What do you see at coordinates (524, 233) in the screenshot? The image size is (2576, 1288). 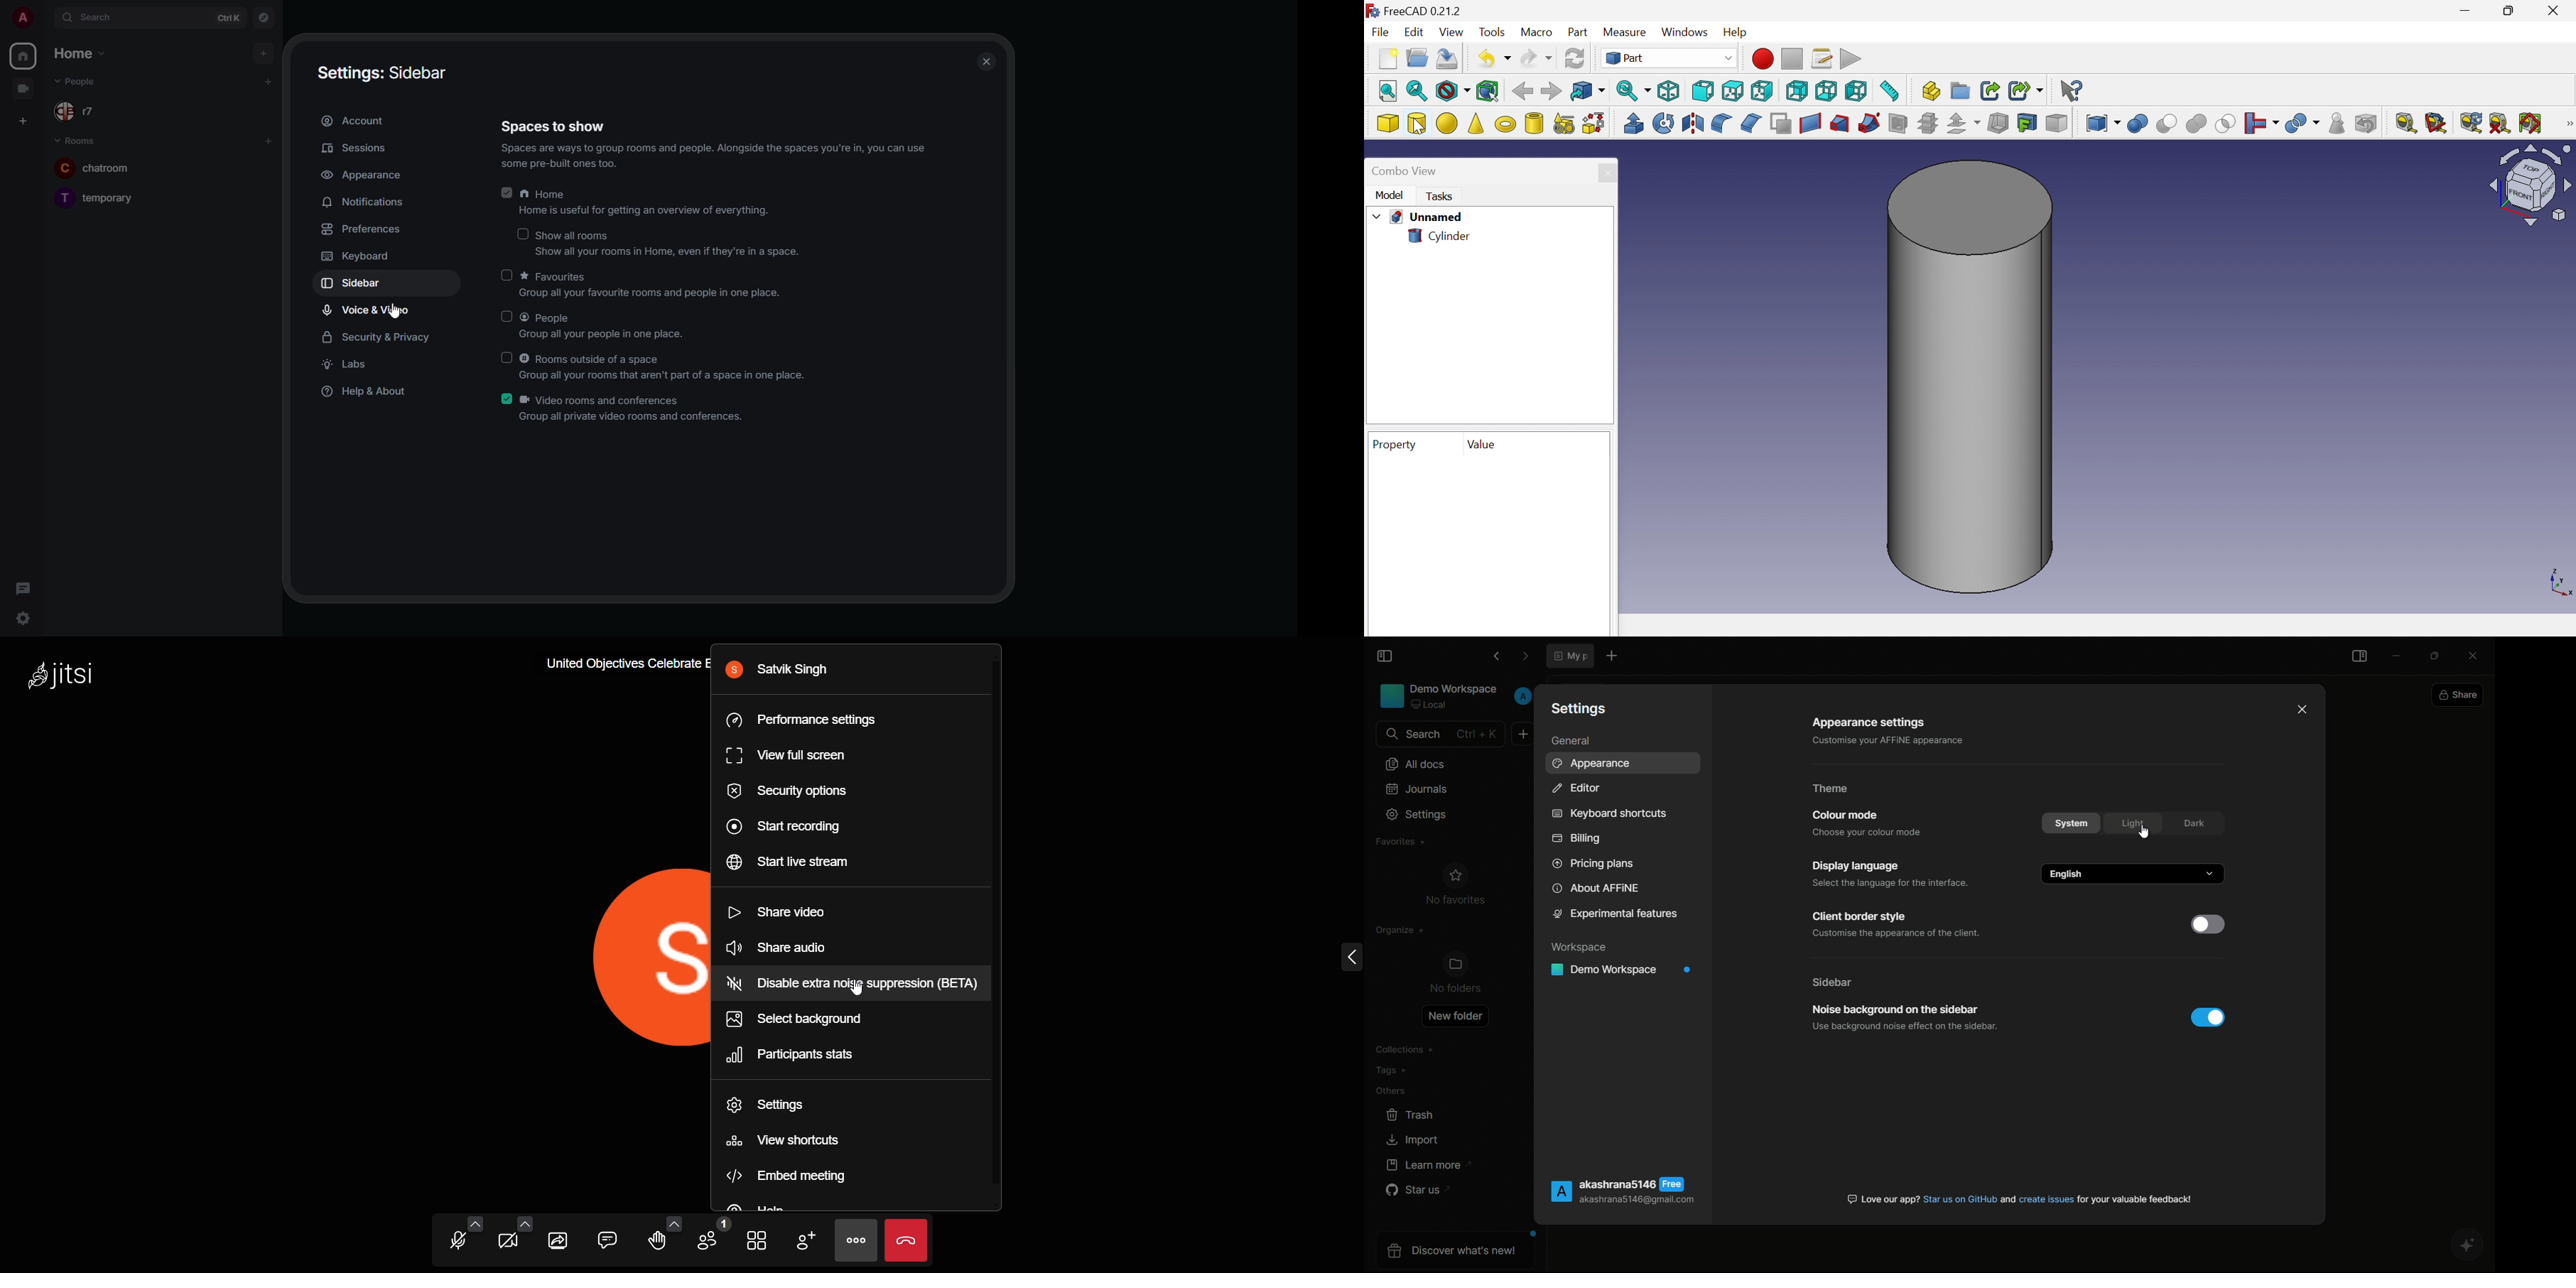 I see `click to enable` at bounding box center [524, 233].